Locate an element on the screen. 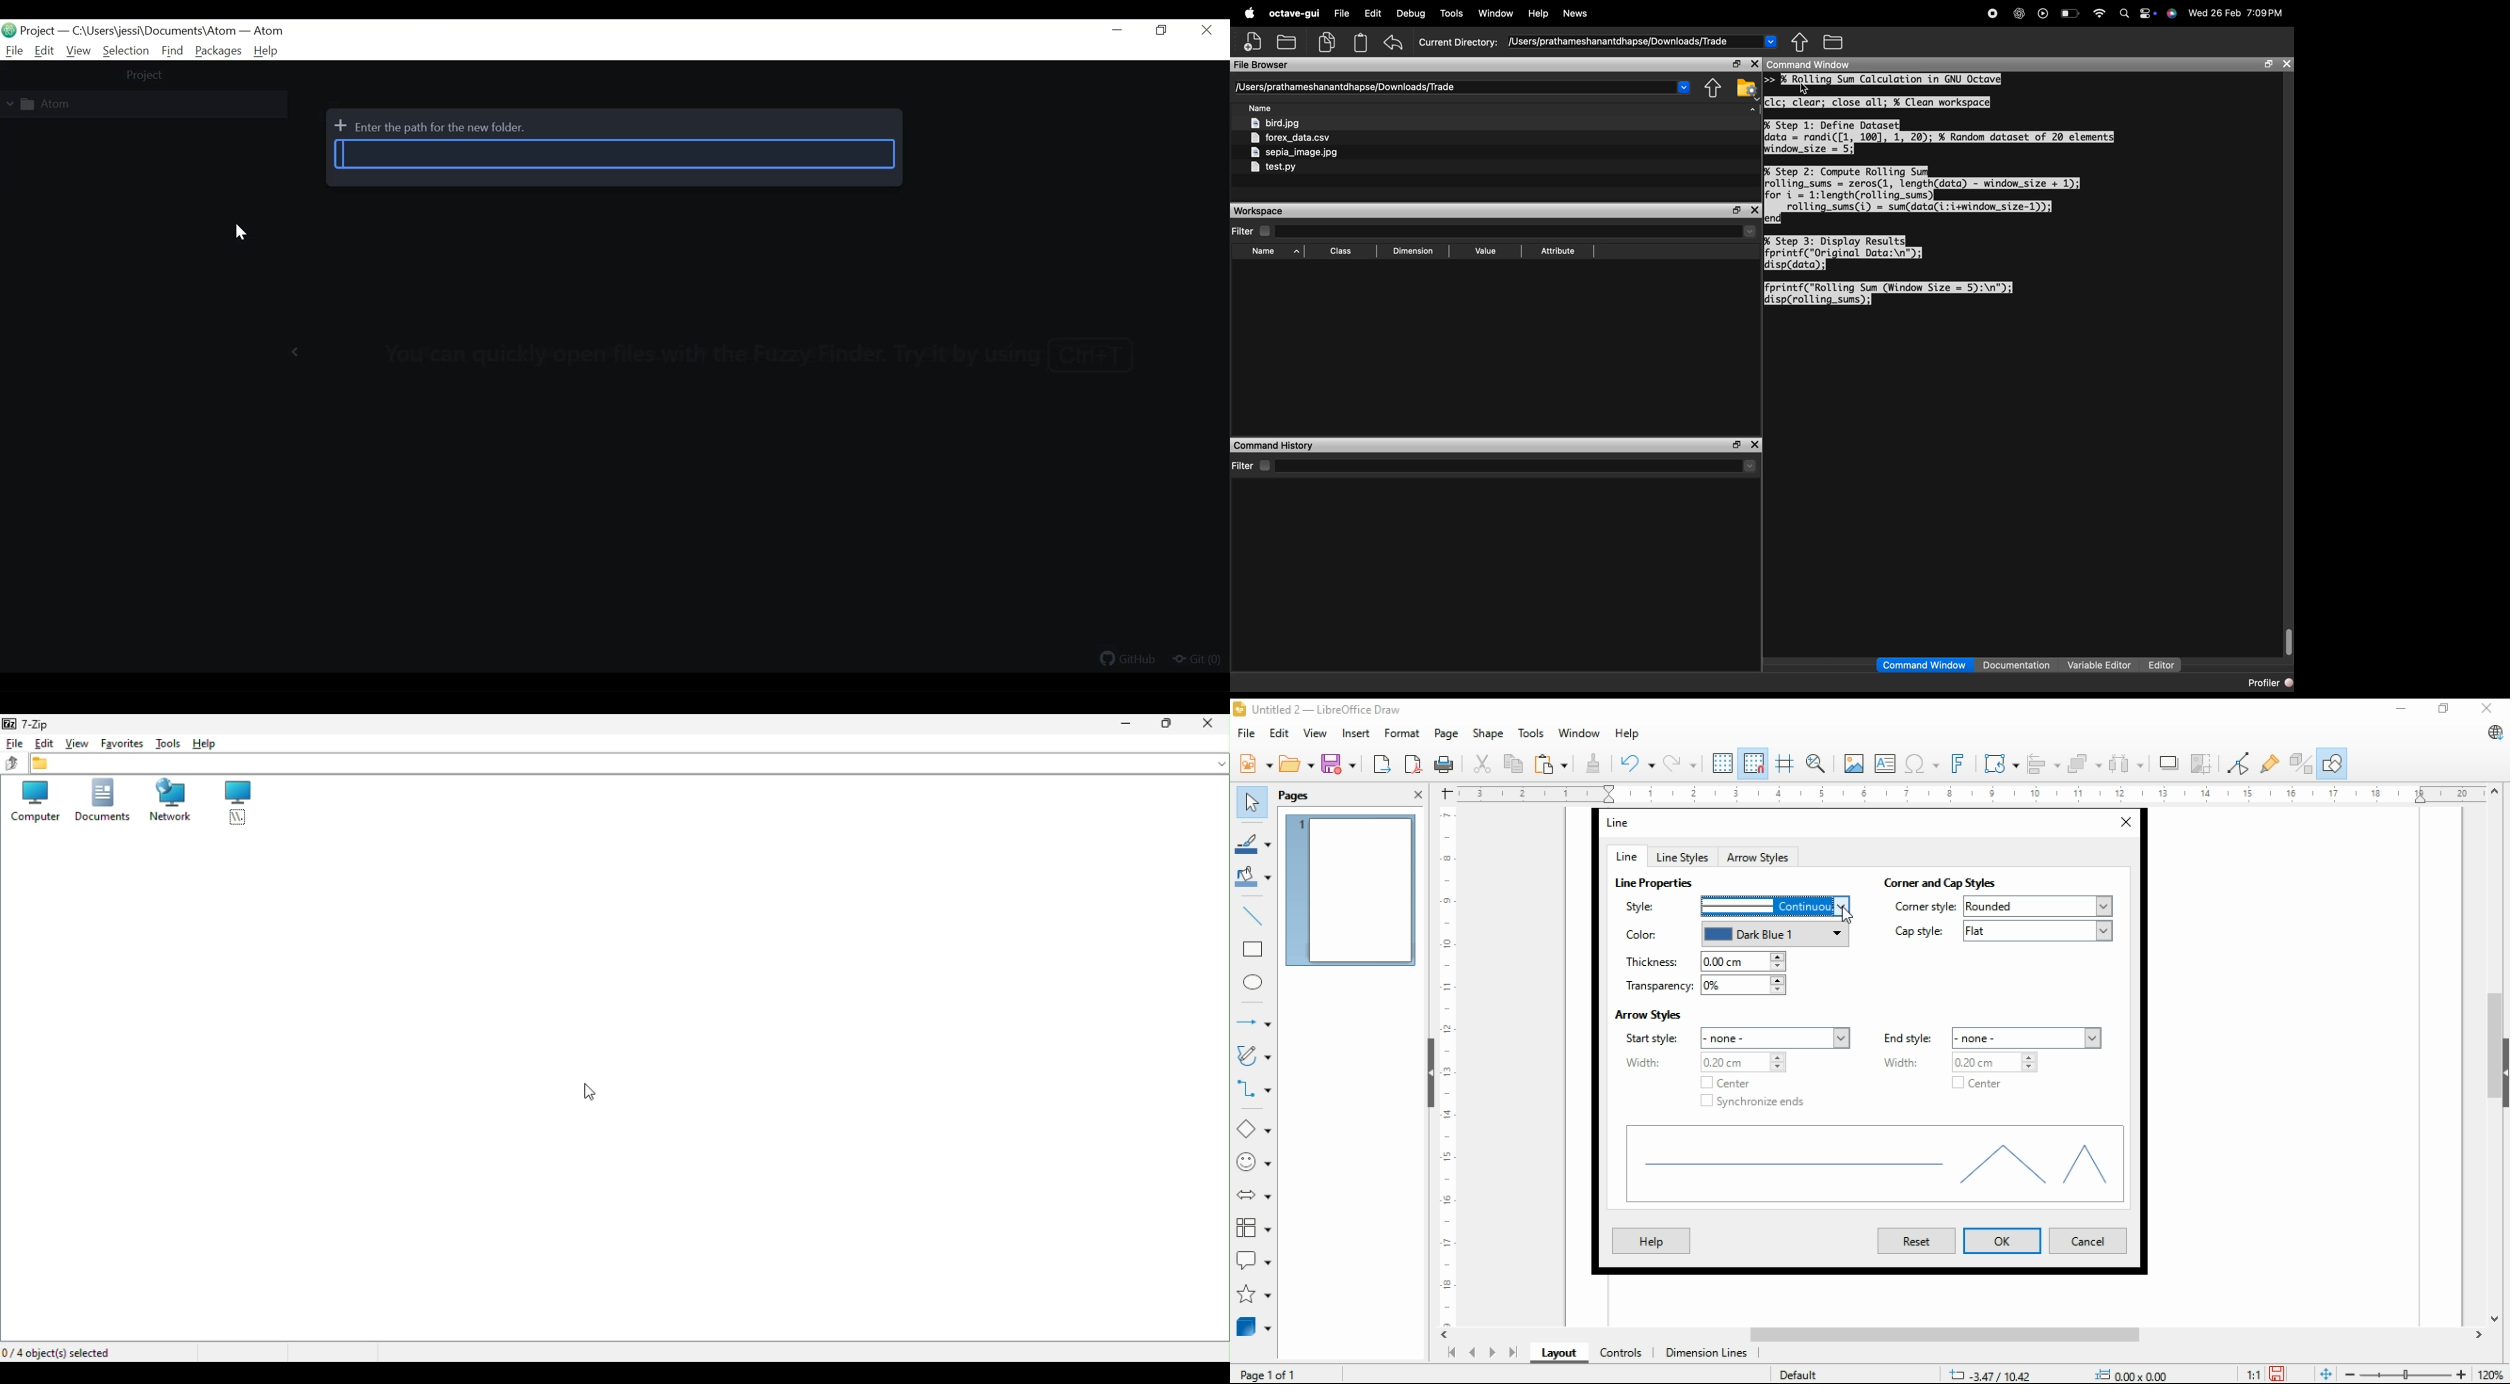  save is located at coordinates (1337, 763).